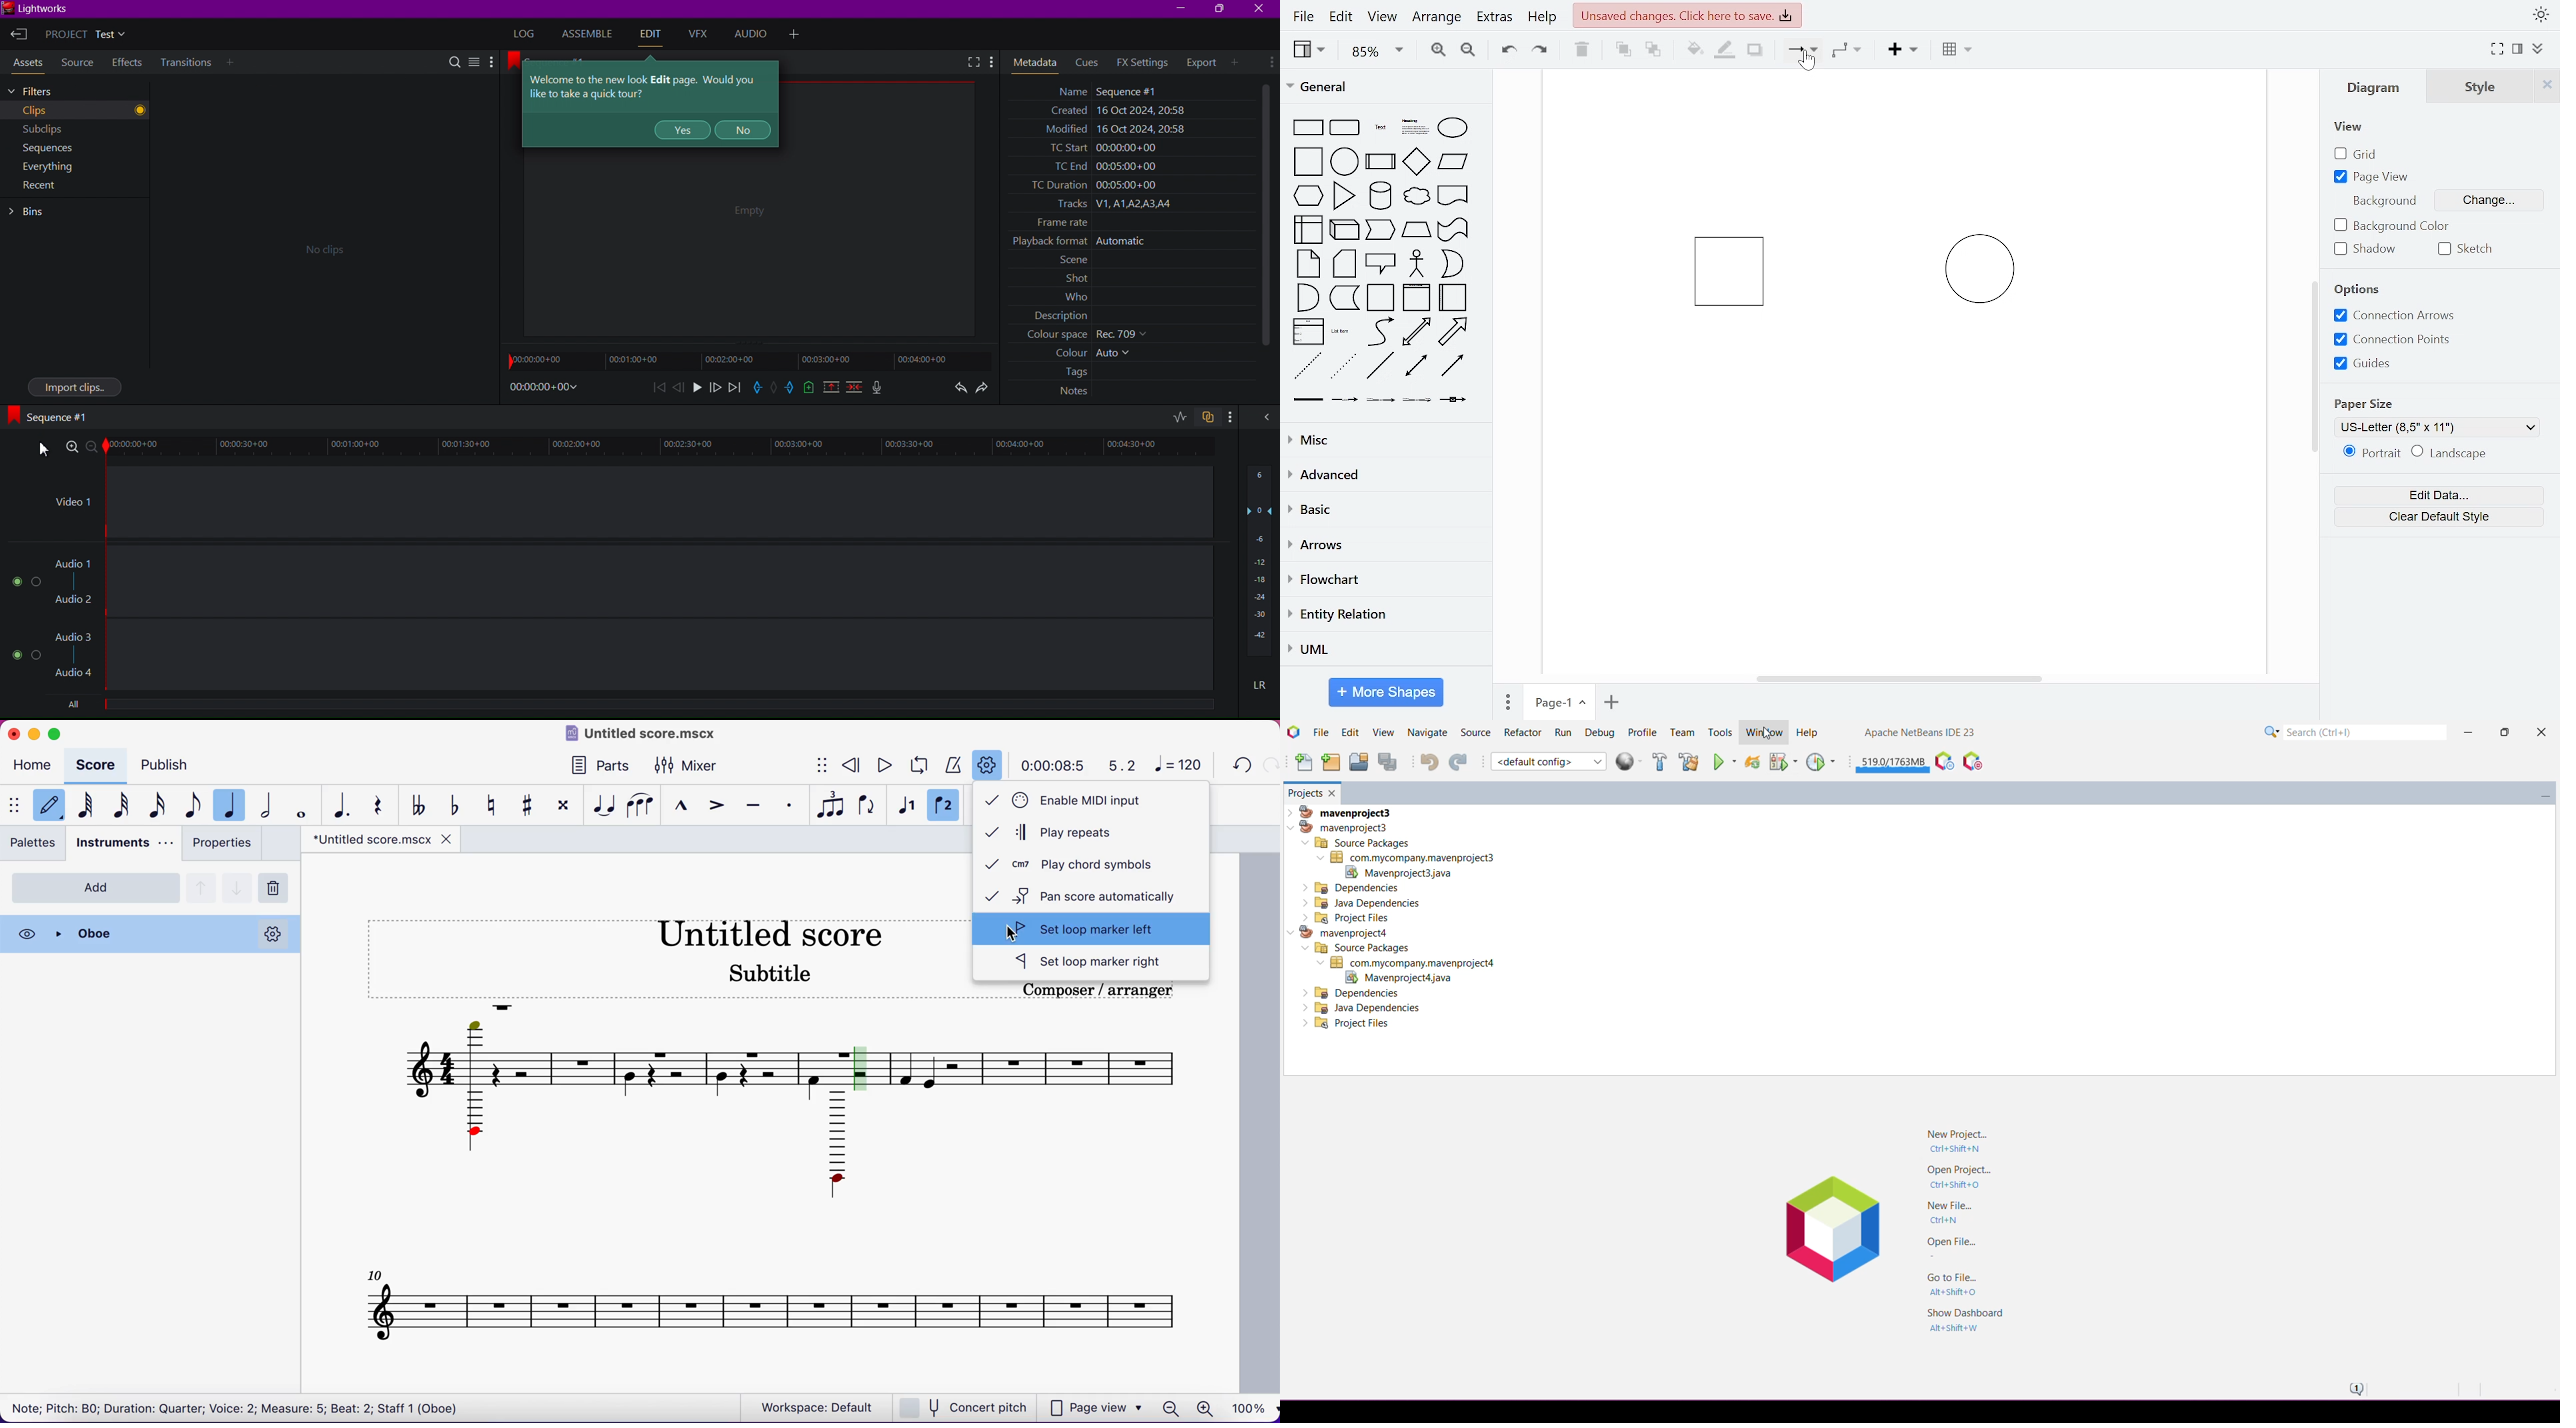 This screenshot has width=2576, height=1428. What do you see at coordinates (2498, 50) in the screenshot?
I see `full screen` at bounding box center [2498, 50].